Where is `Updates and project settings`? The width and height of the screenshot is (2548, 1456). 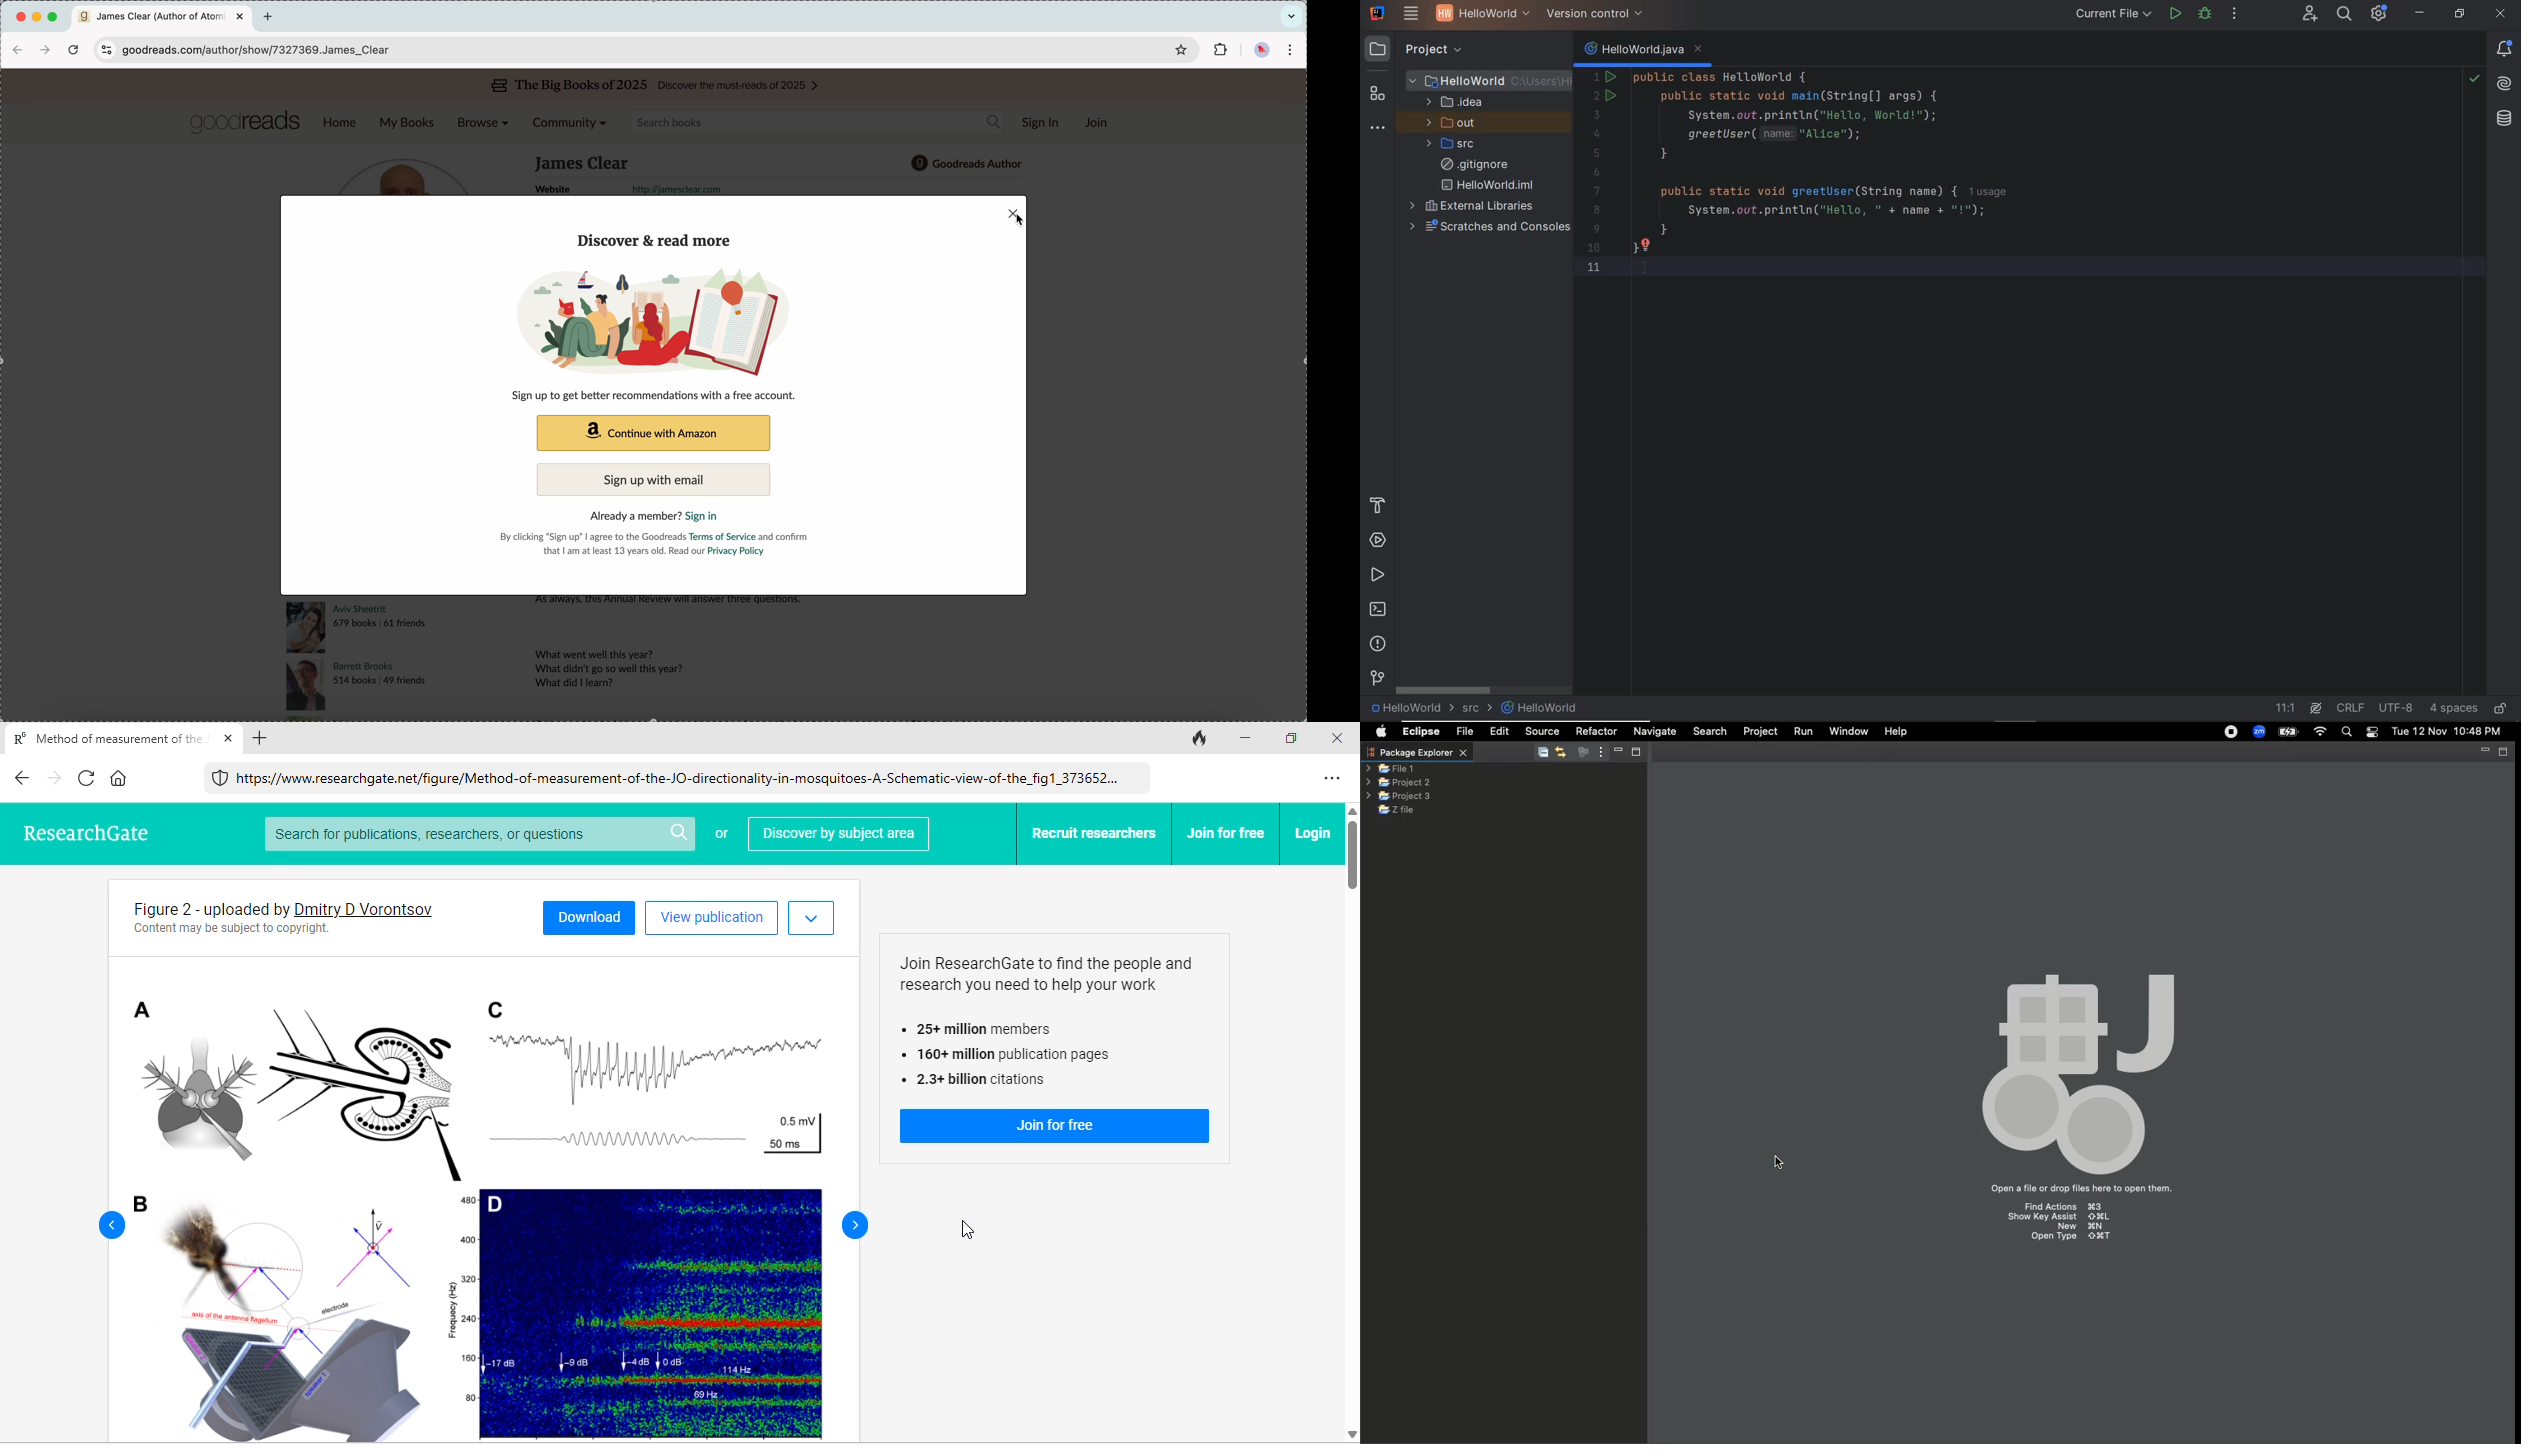
Updates and project settings is located at coordinates (2381, 15).